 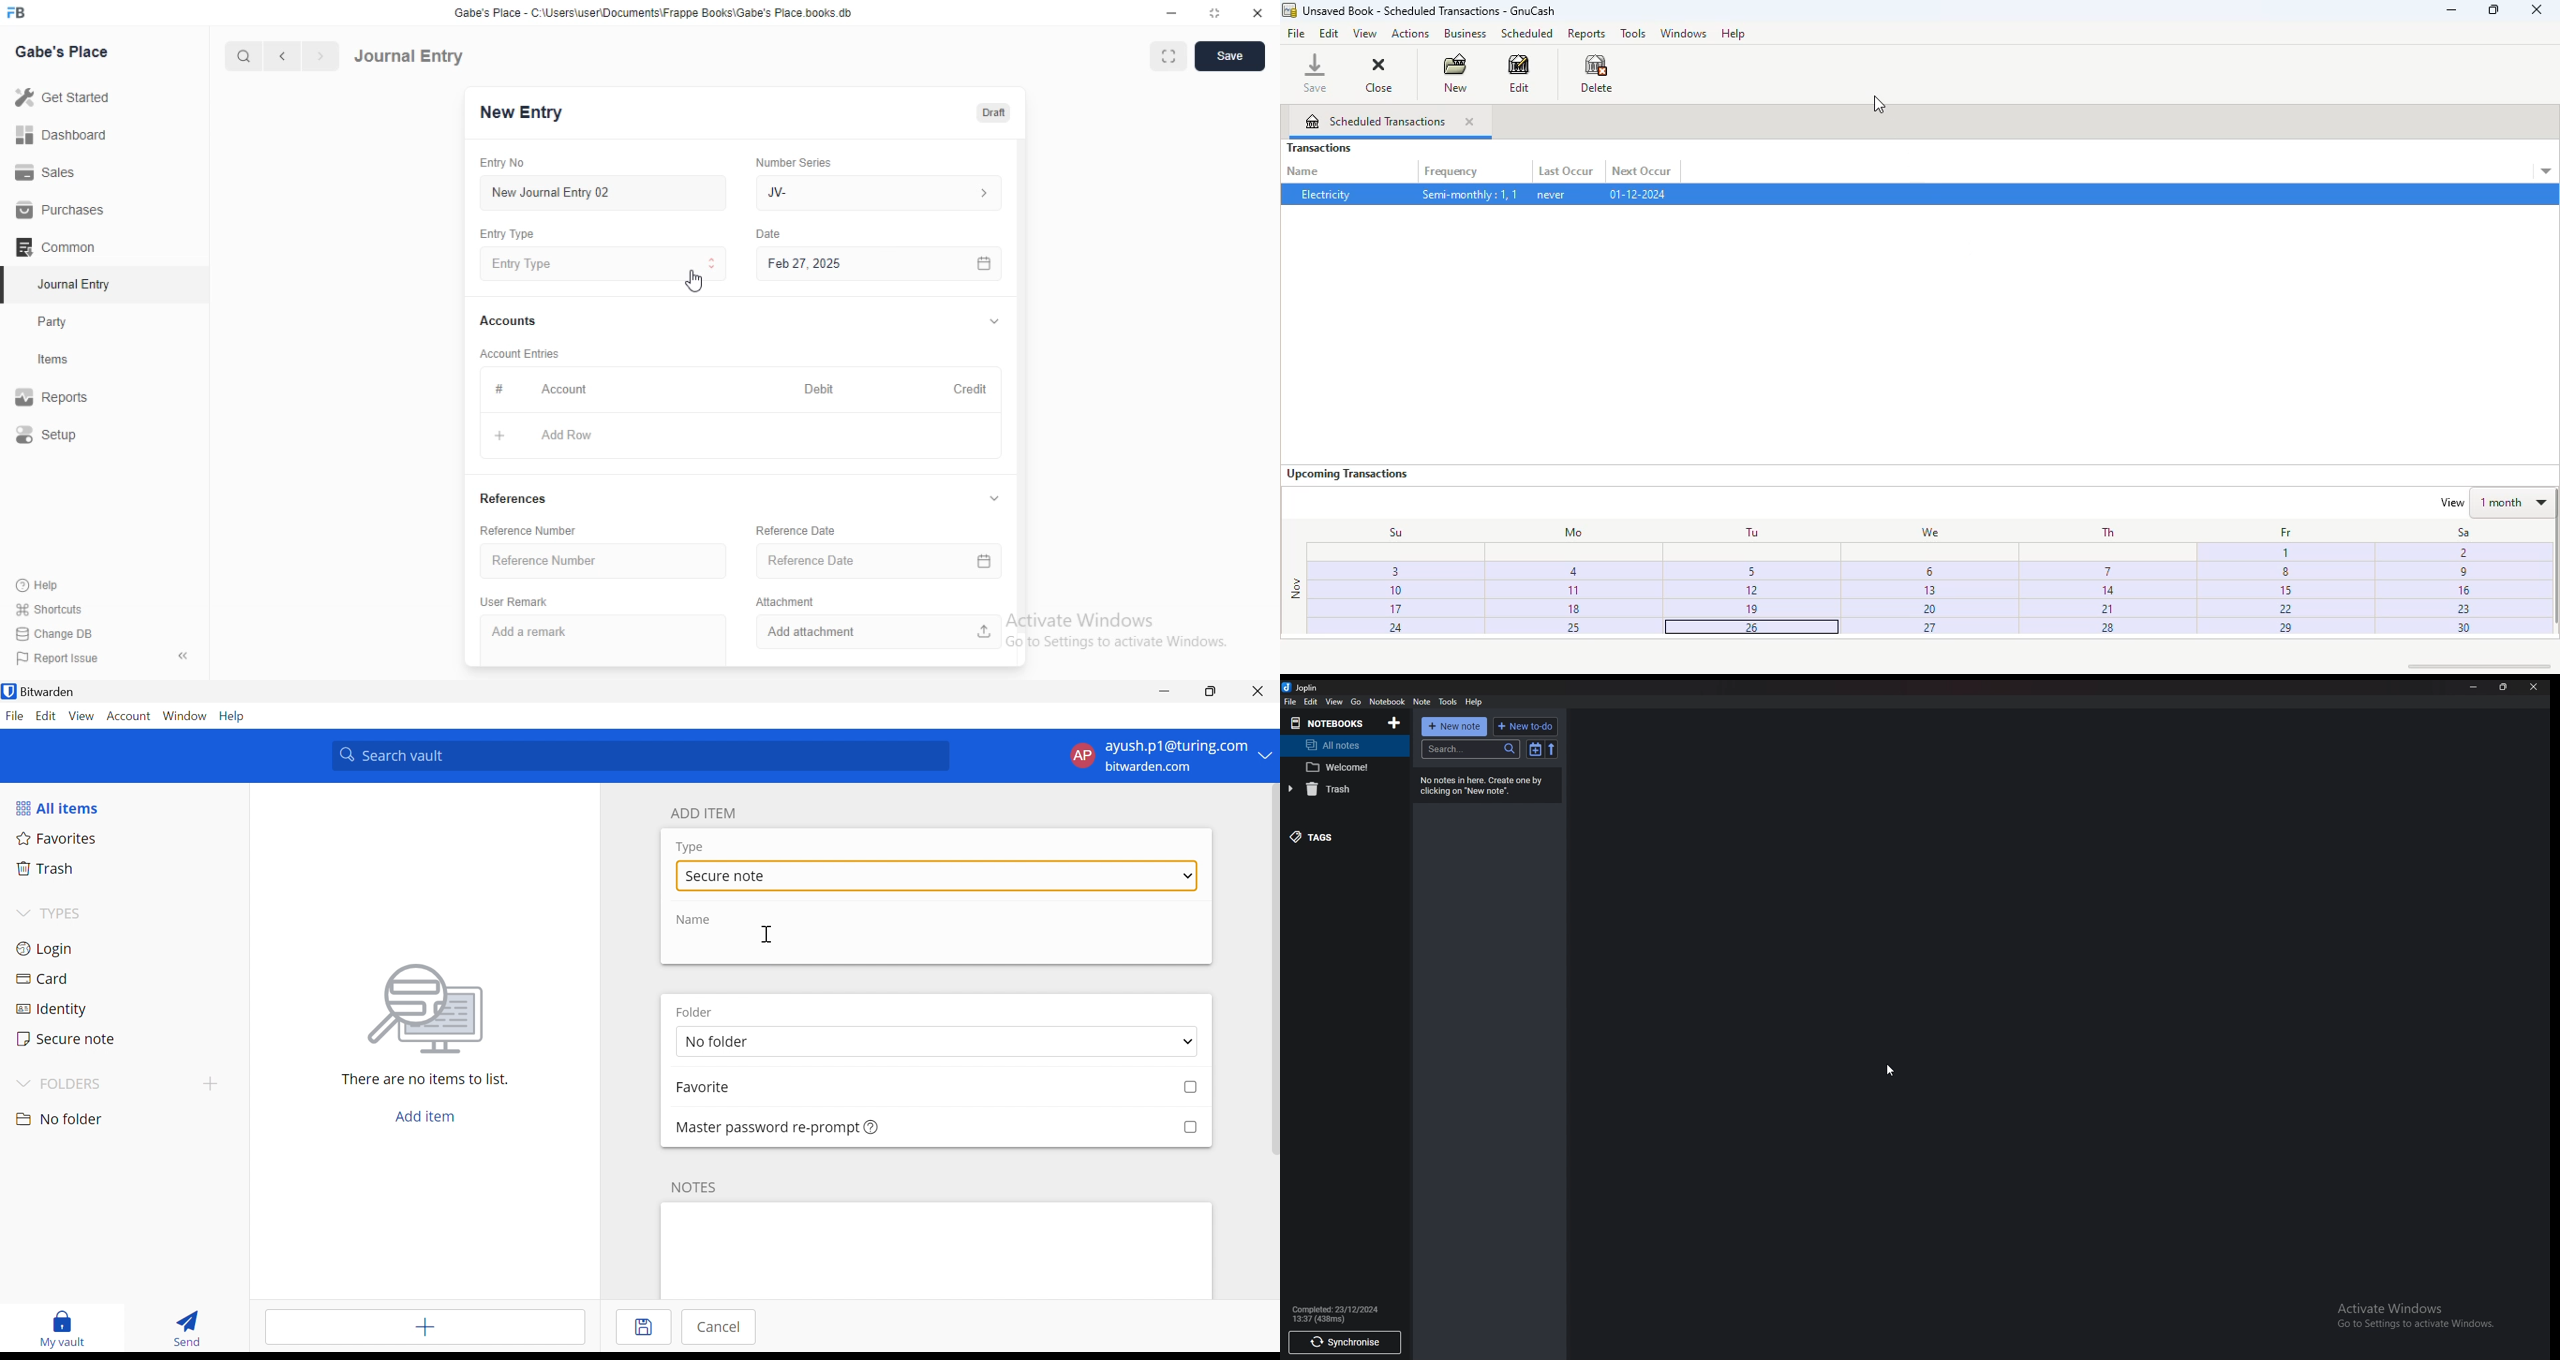 What do you see at coordinates (1598, 73) in the screenshot?
I see `delete` at bounding box center [1598, 73].